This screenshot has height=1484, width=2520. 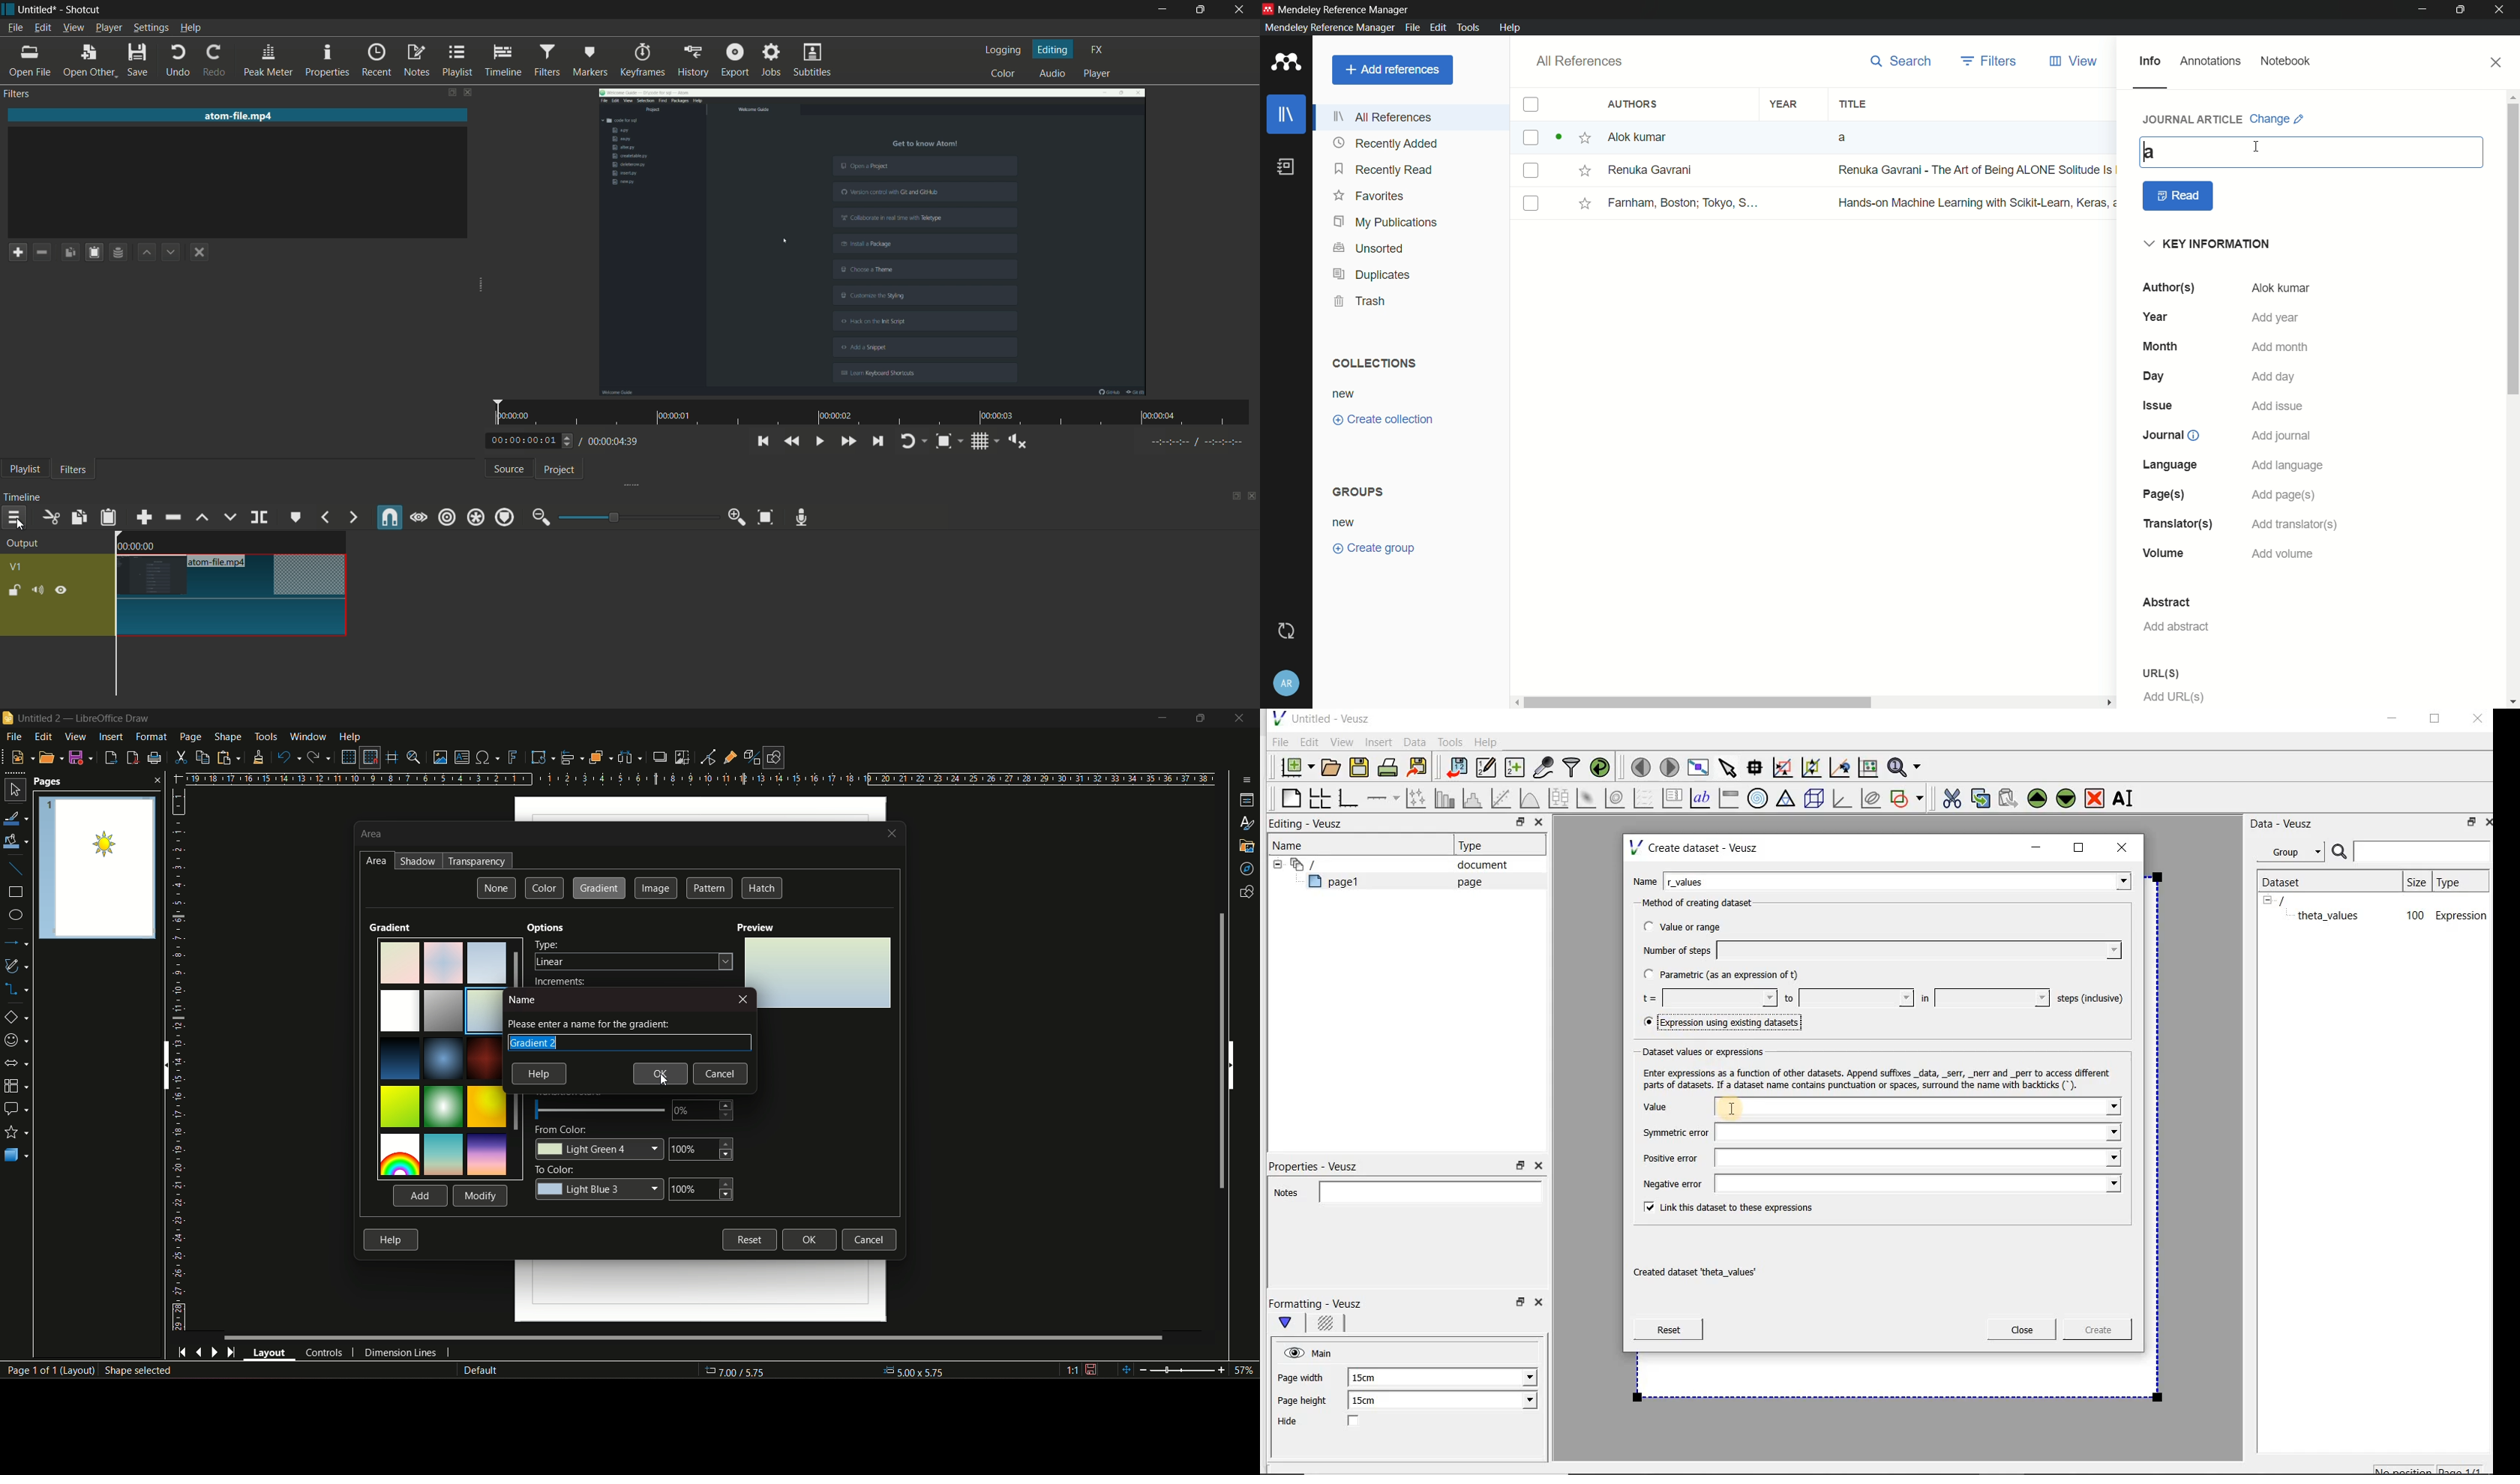 What do you see at coordinates (87, 61) in the screenshot?
I see `open other` at bounding box center [87, 61].